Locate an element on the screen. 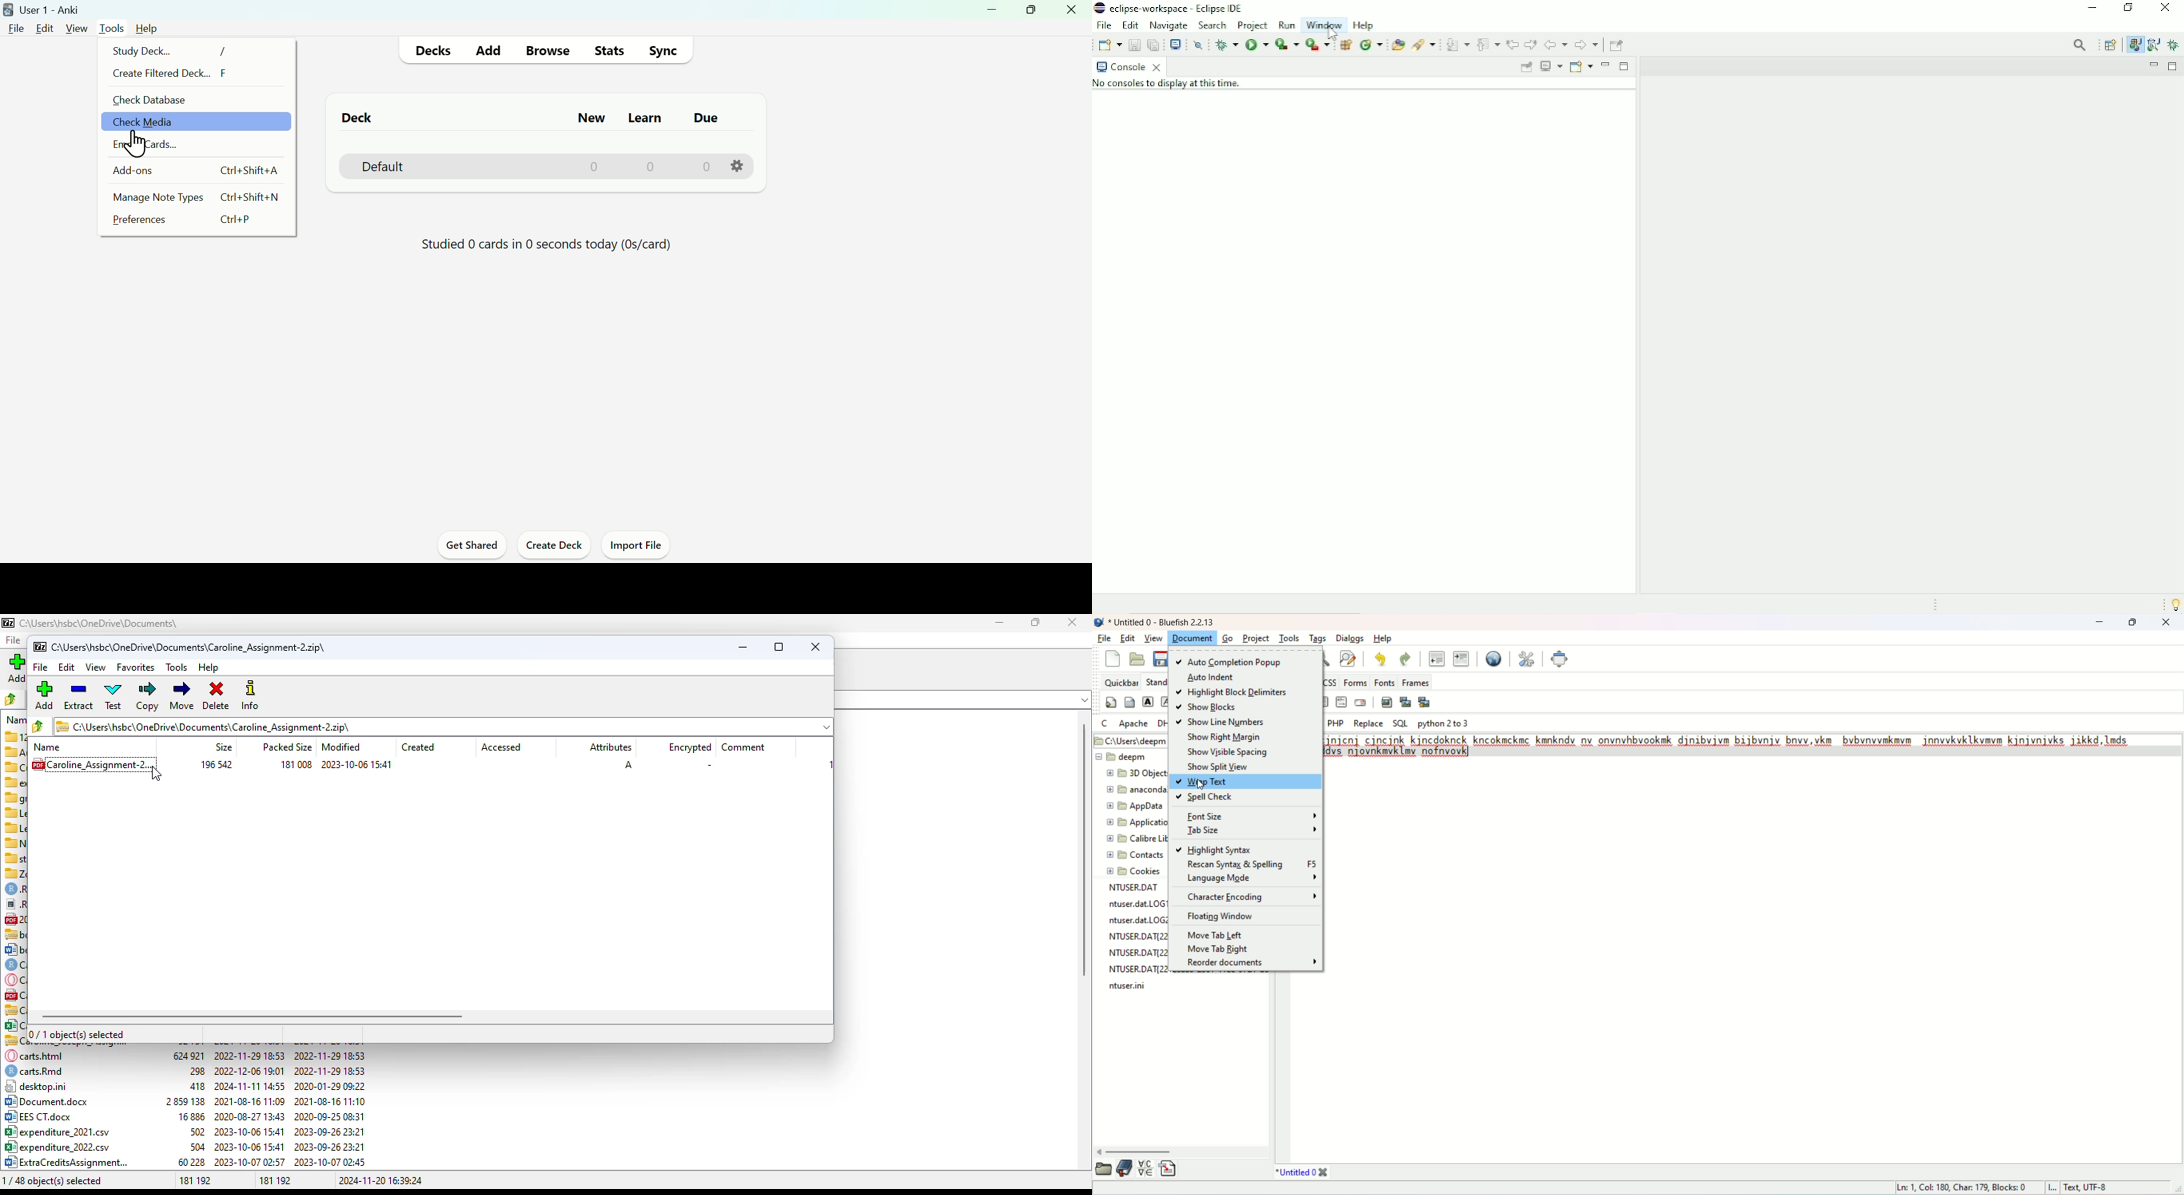  fullscreen is located at coordinates (1563, 658).